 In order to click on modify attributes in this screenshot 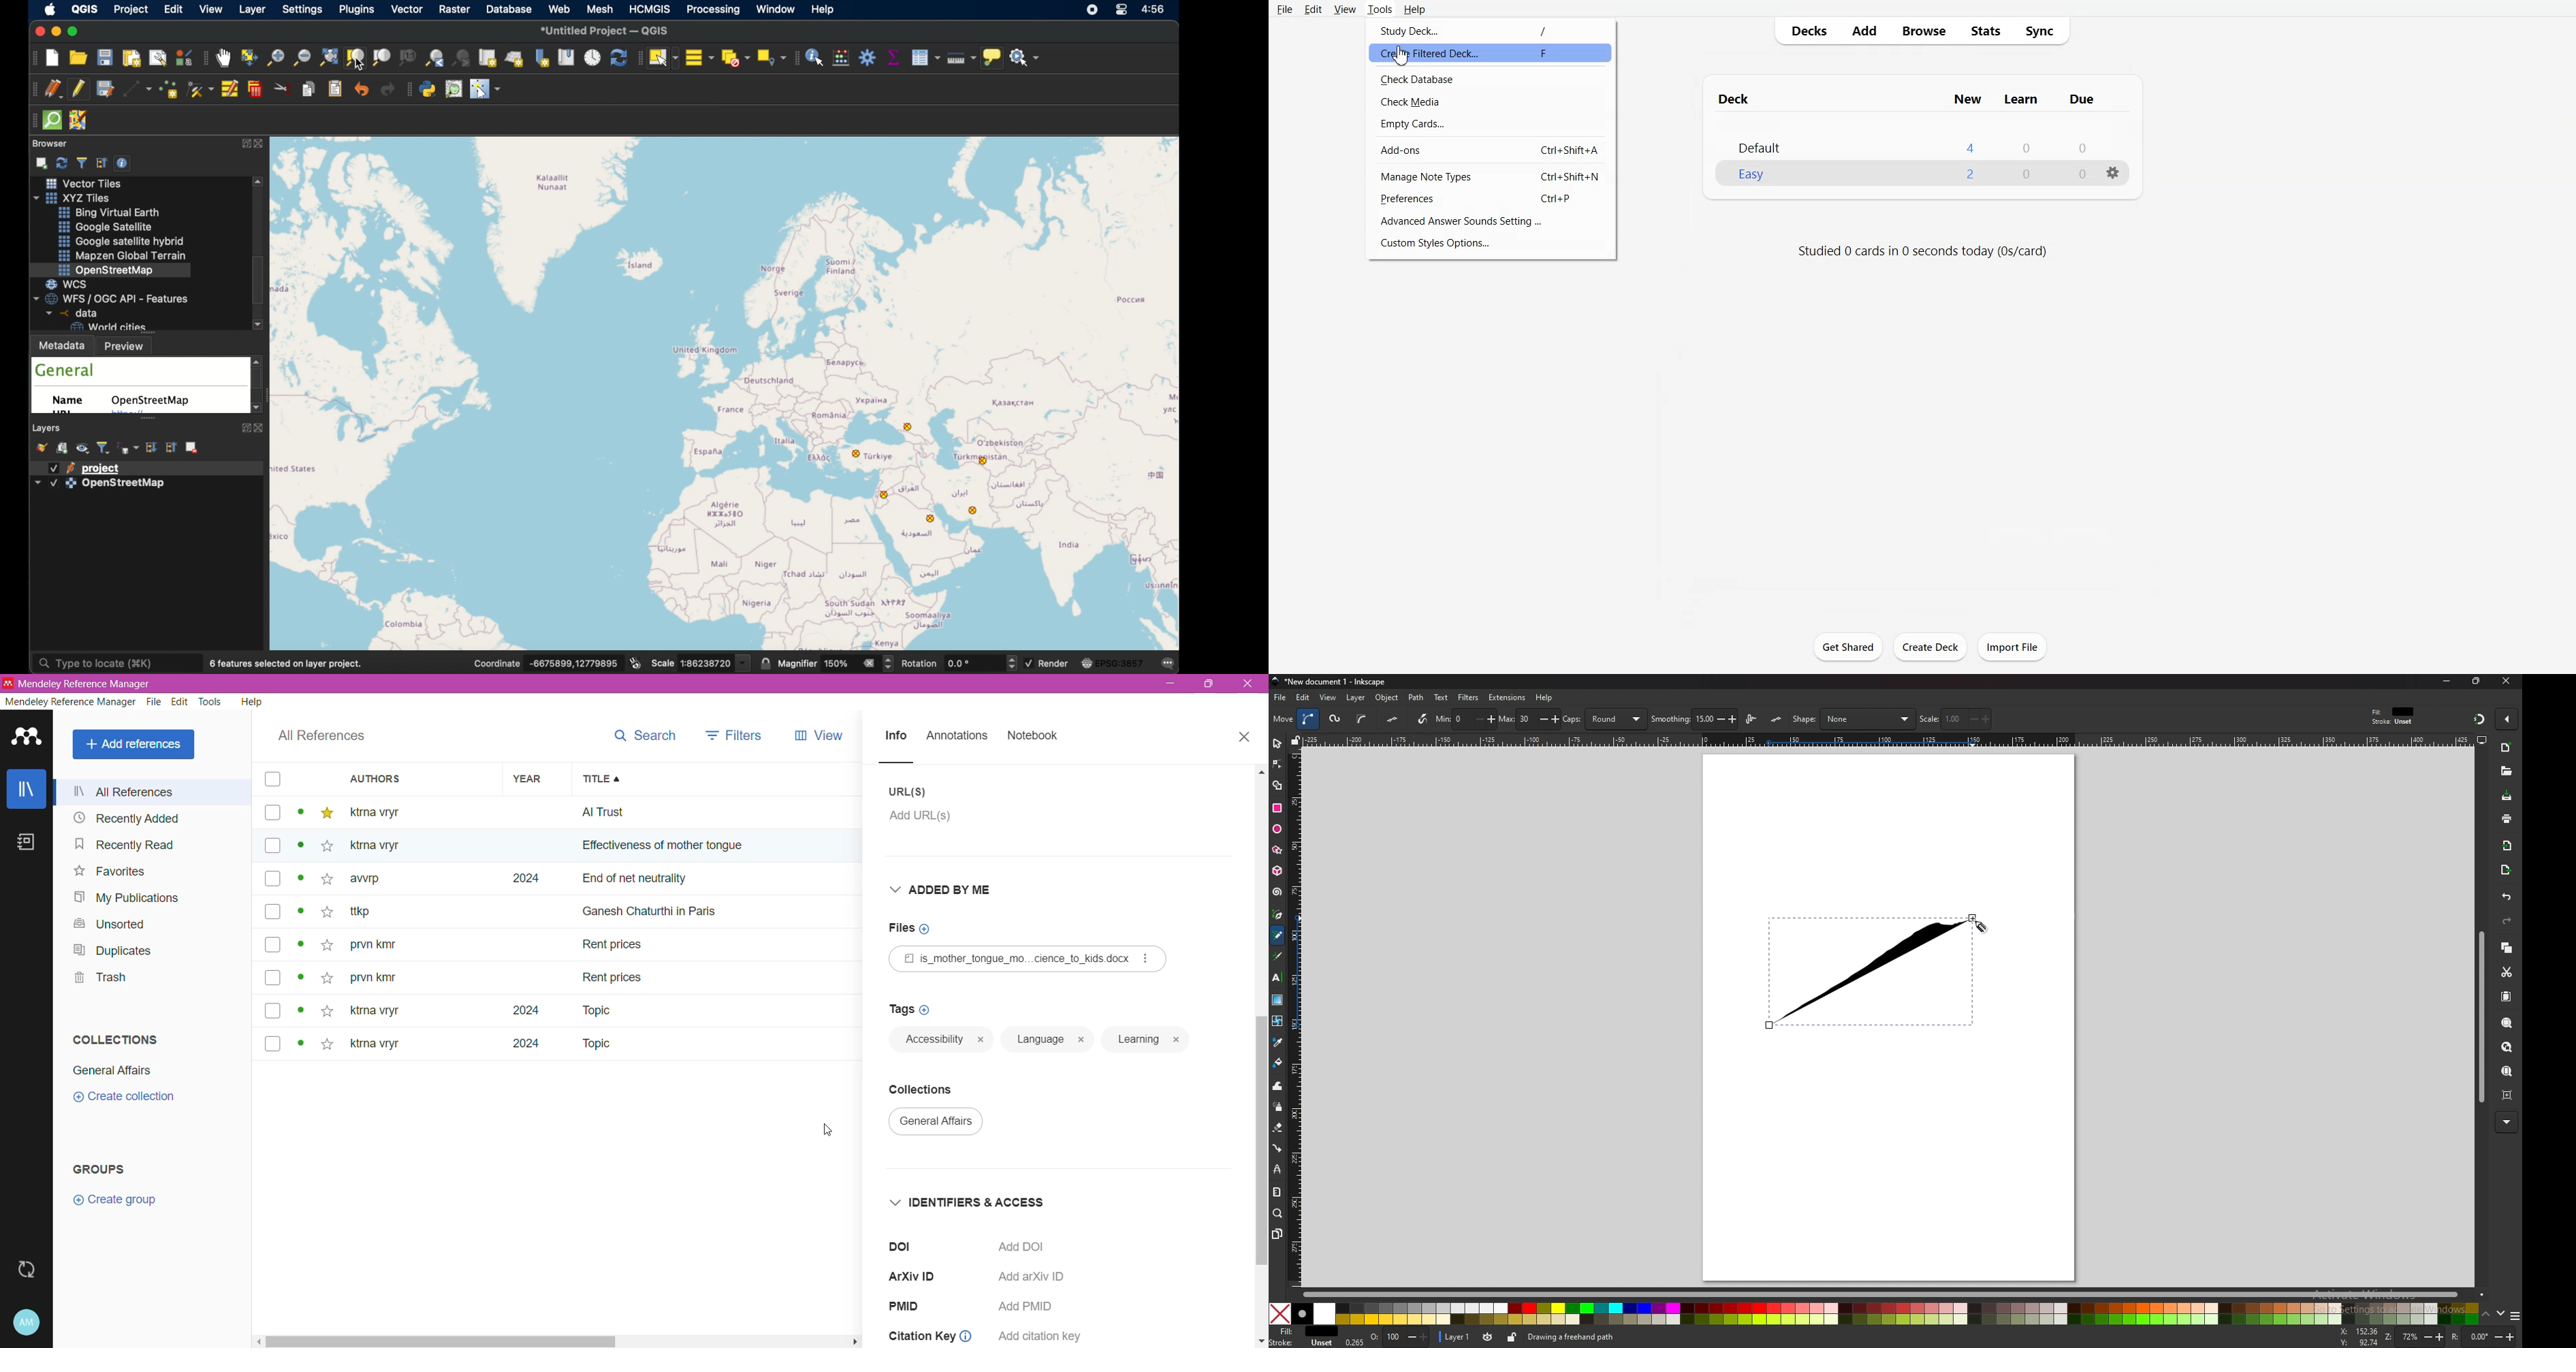, I will do `click(231, 90)`.